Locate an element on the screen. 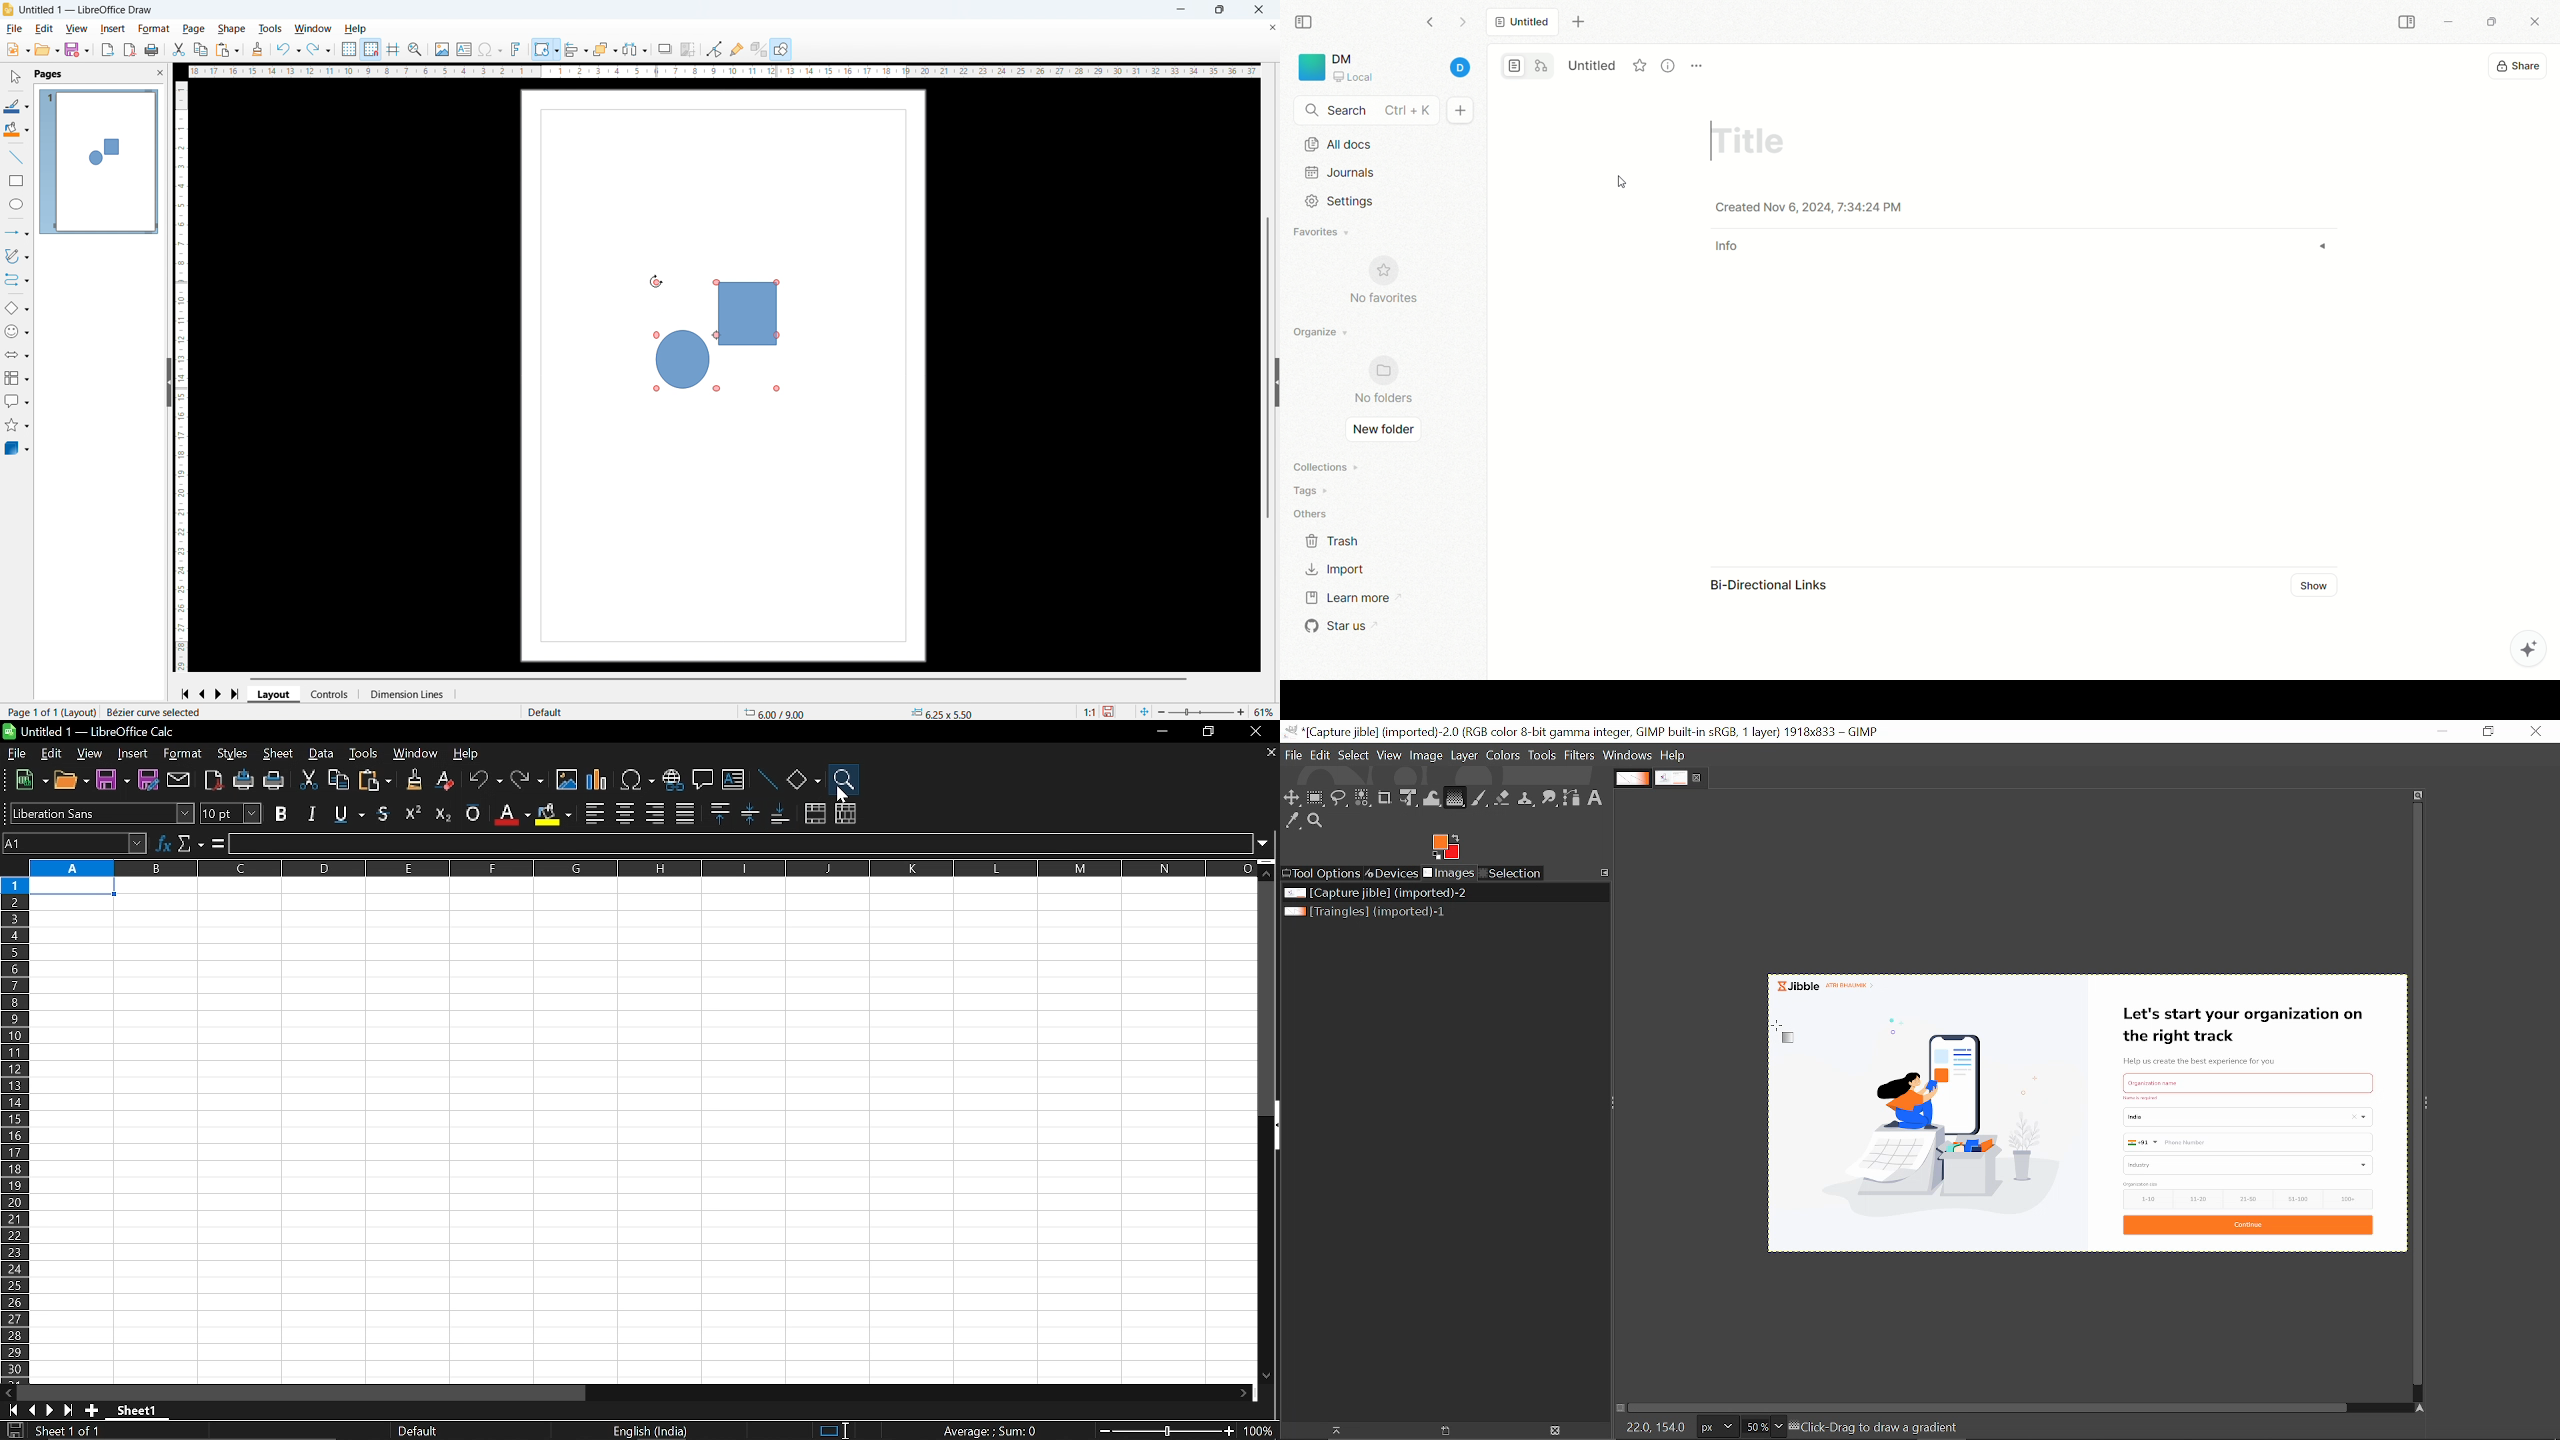 The width and height of the screenshot is (2576, 1456). New  is located at coordinates (17, 50).